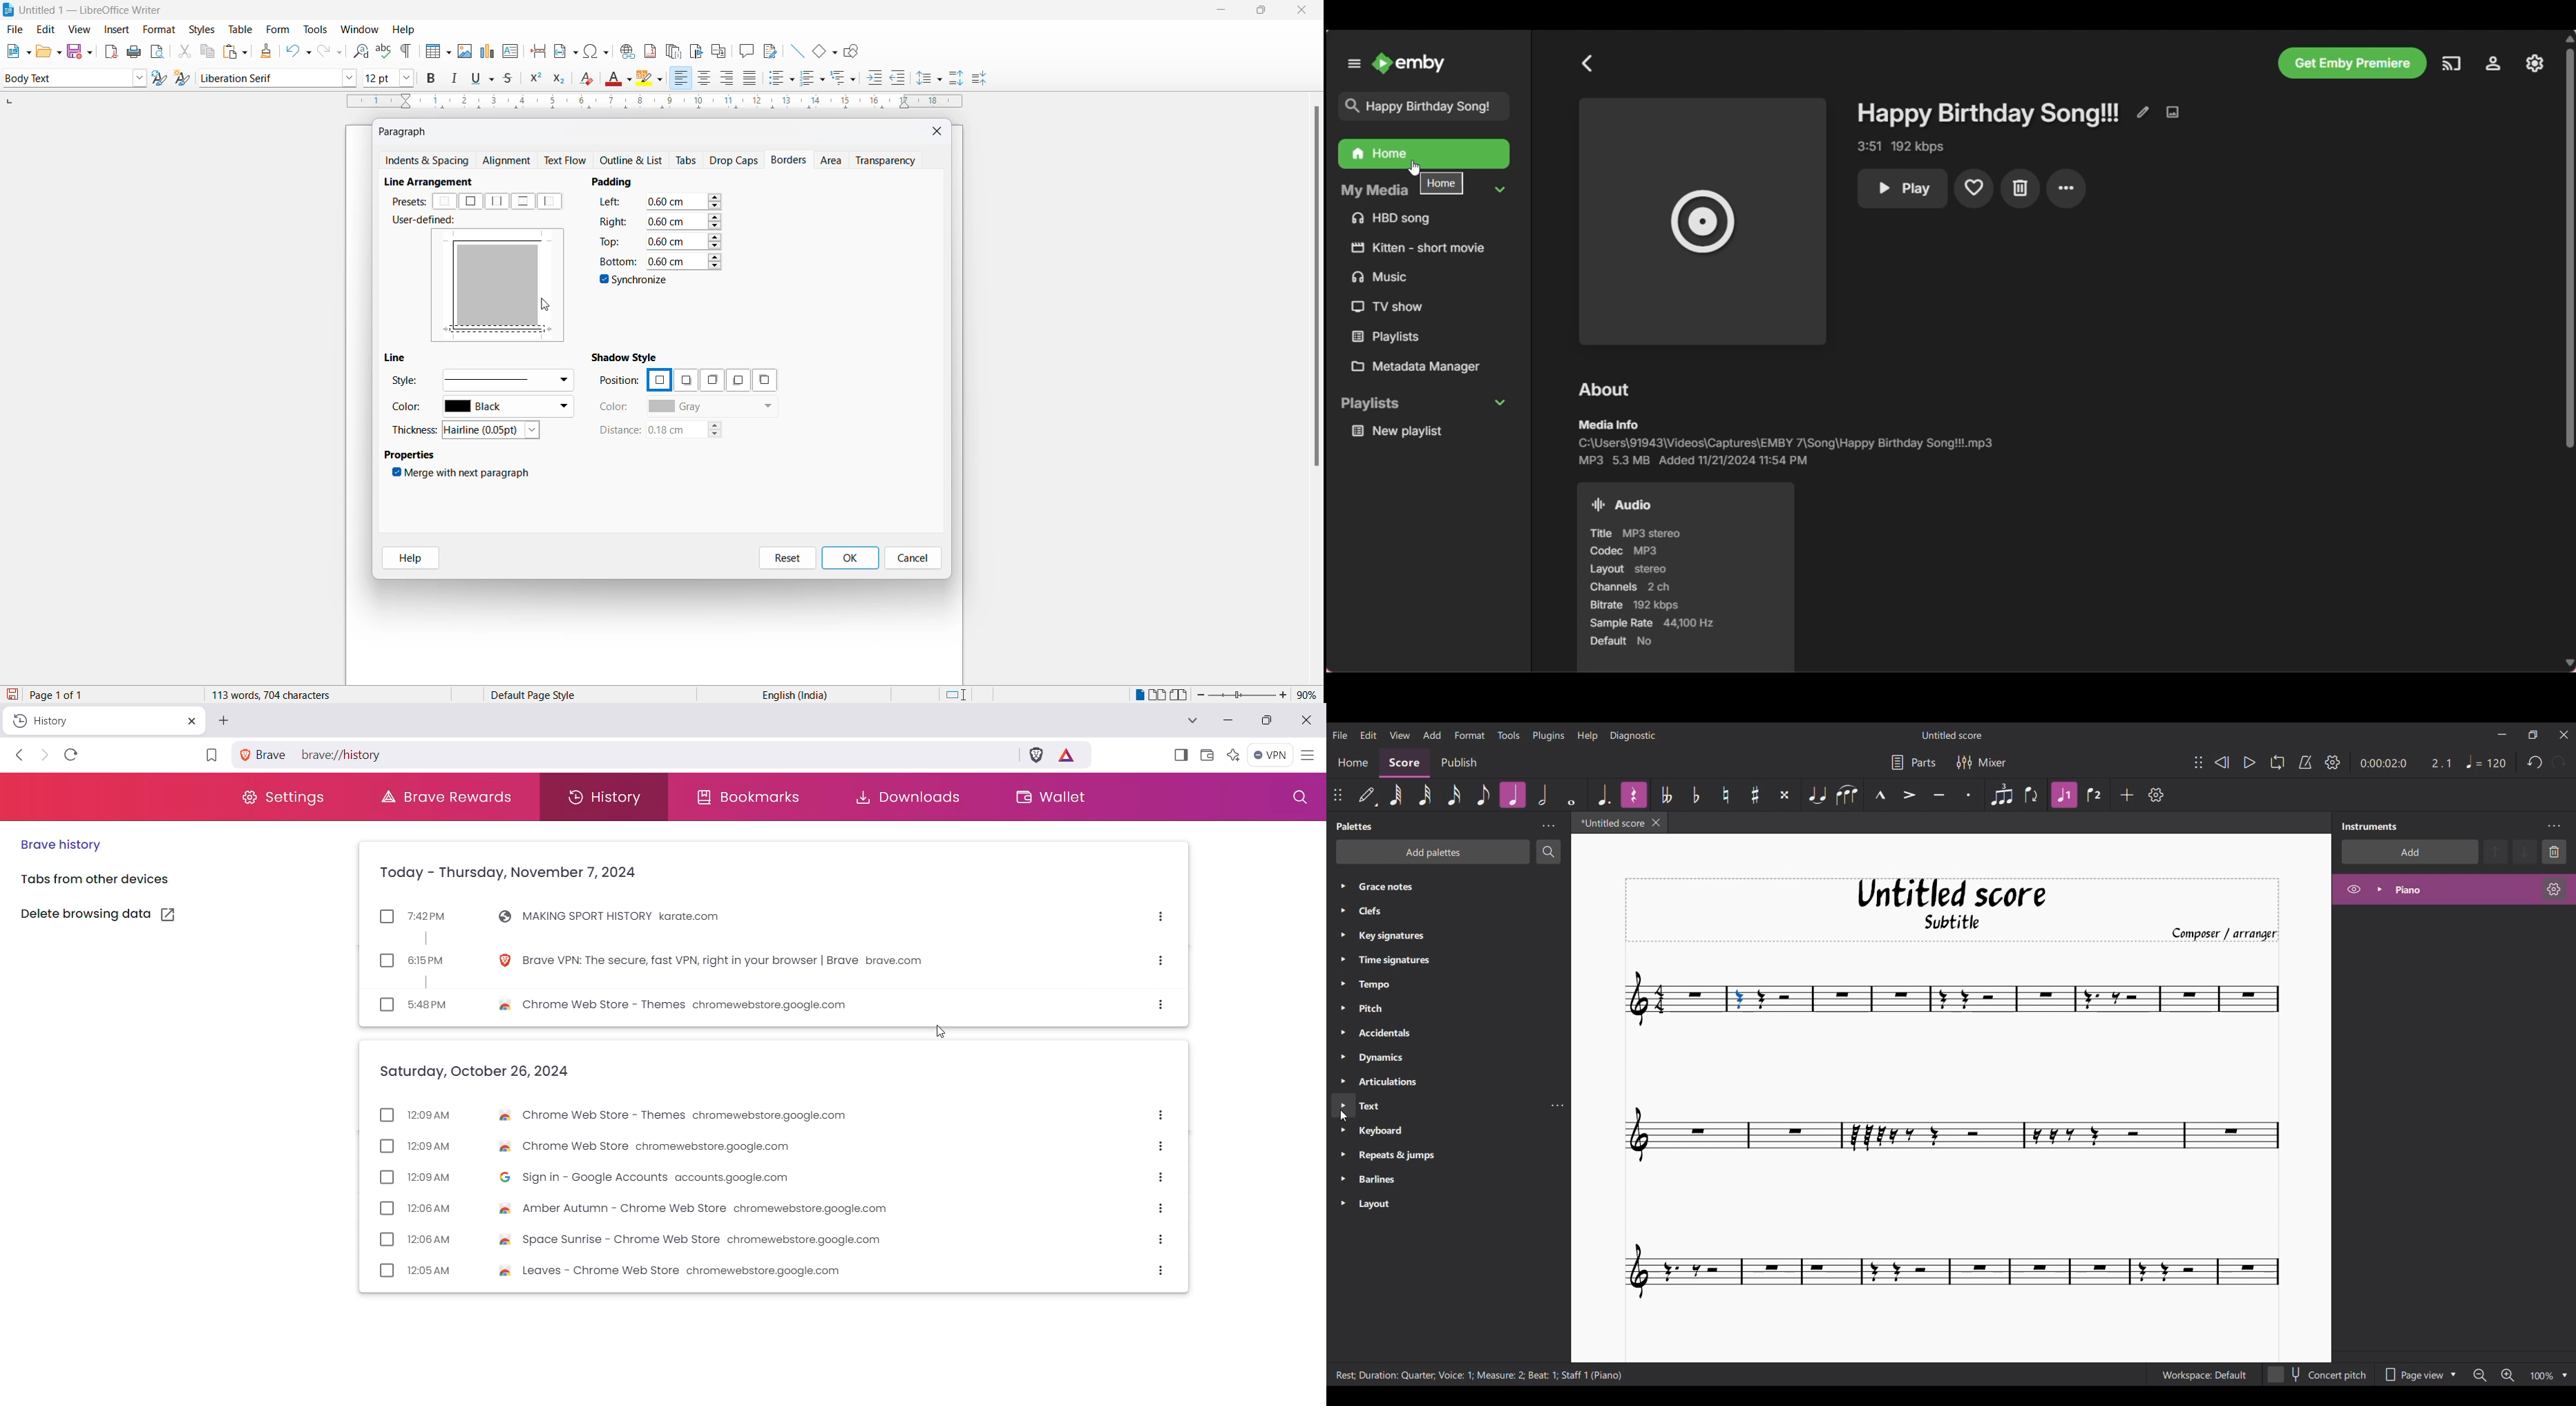  I want to click on increase paragraph, so click(957, 79).